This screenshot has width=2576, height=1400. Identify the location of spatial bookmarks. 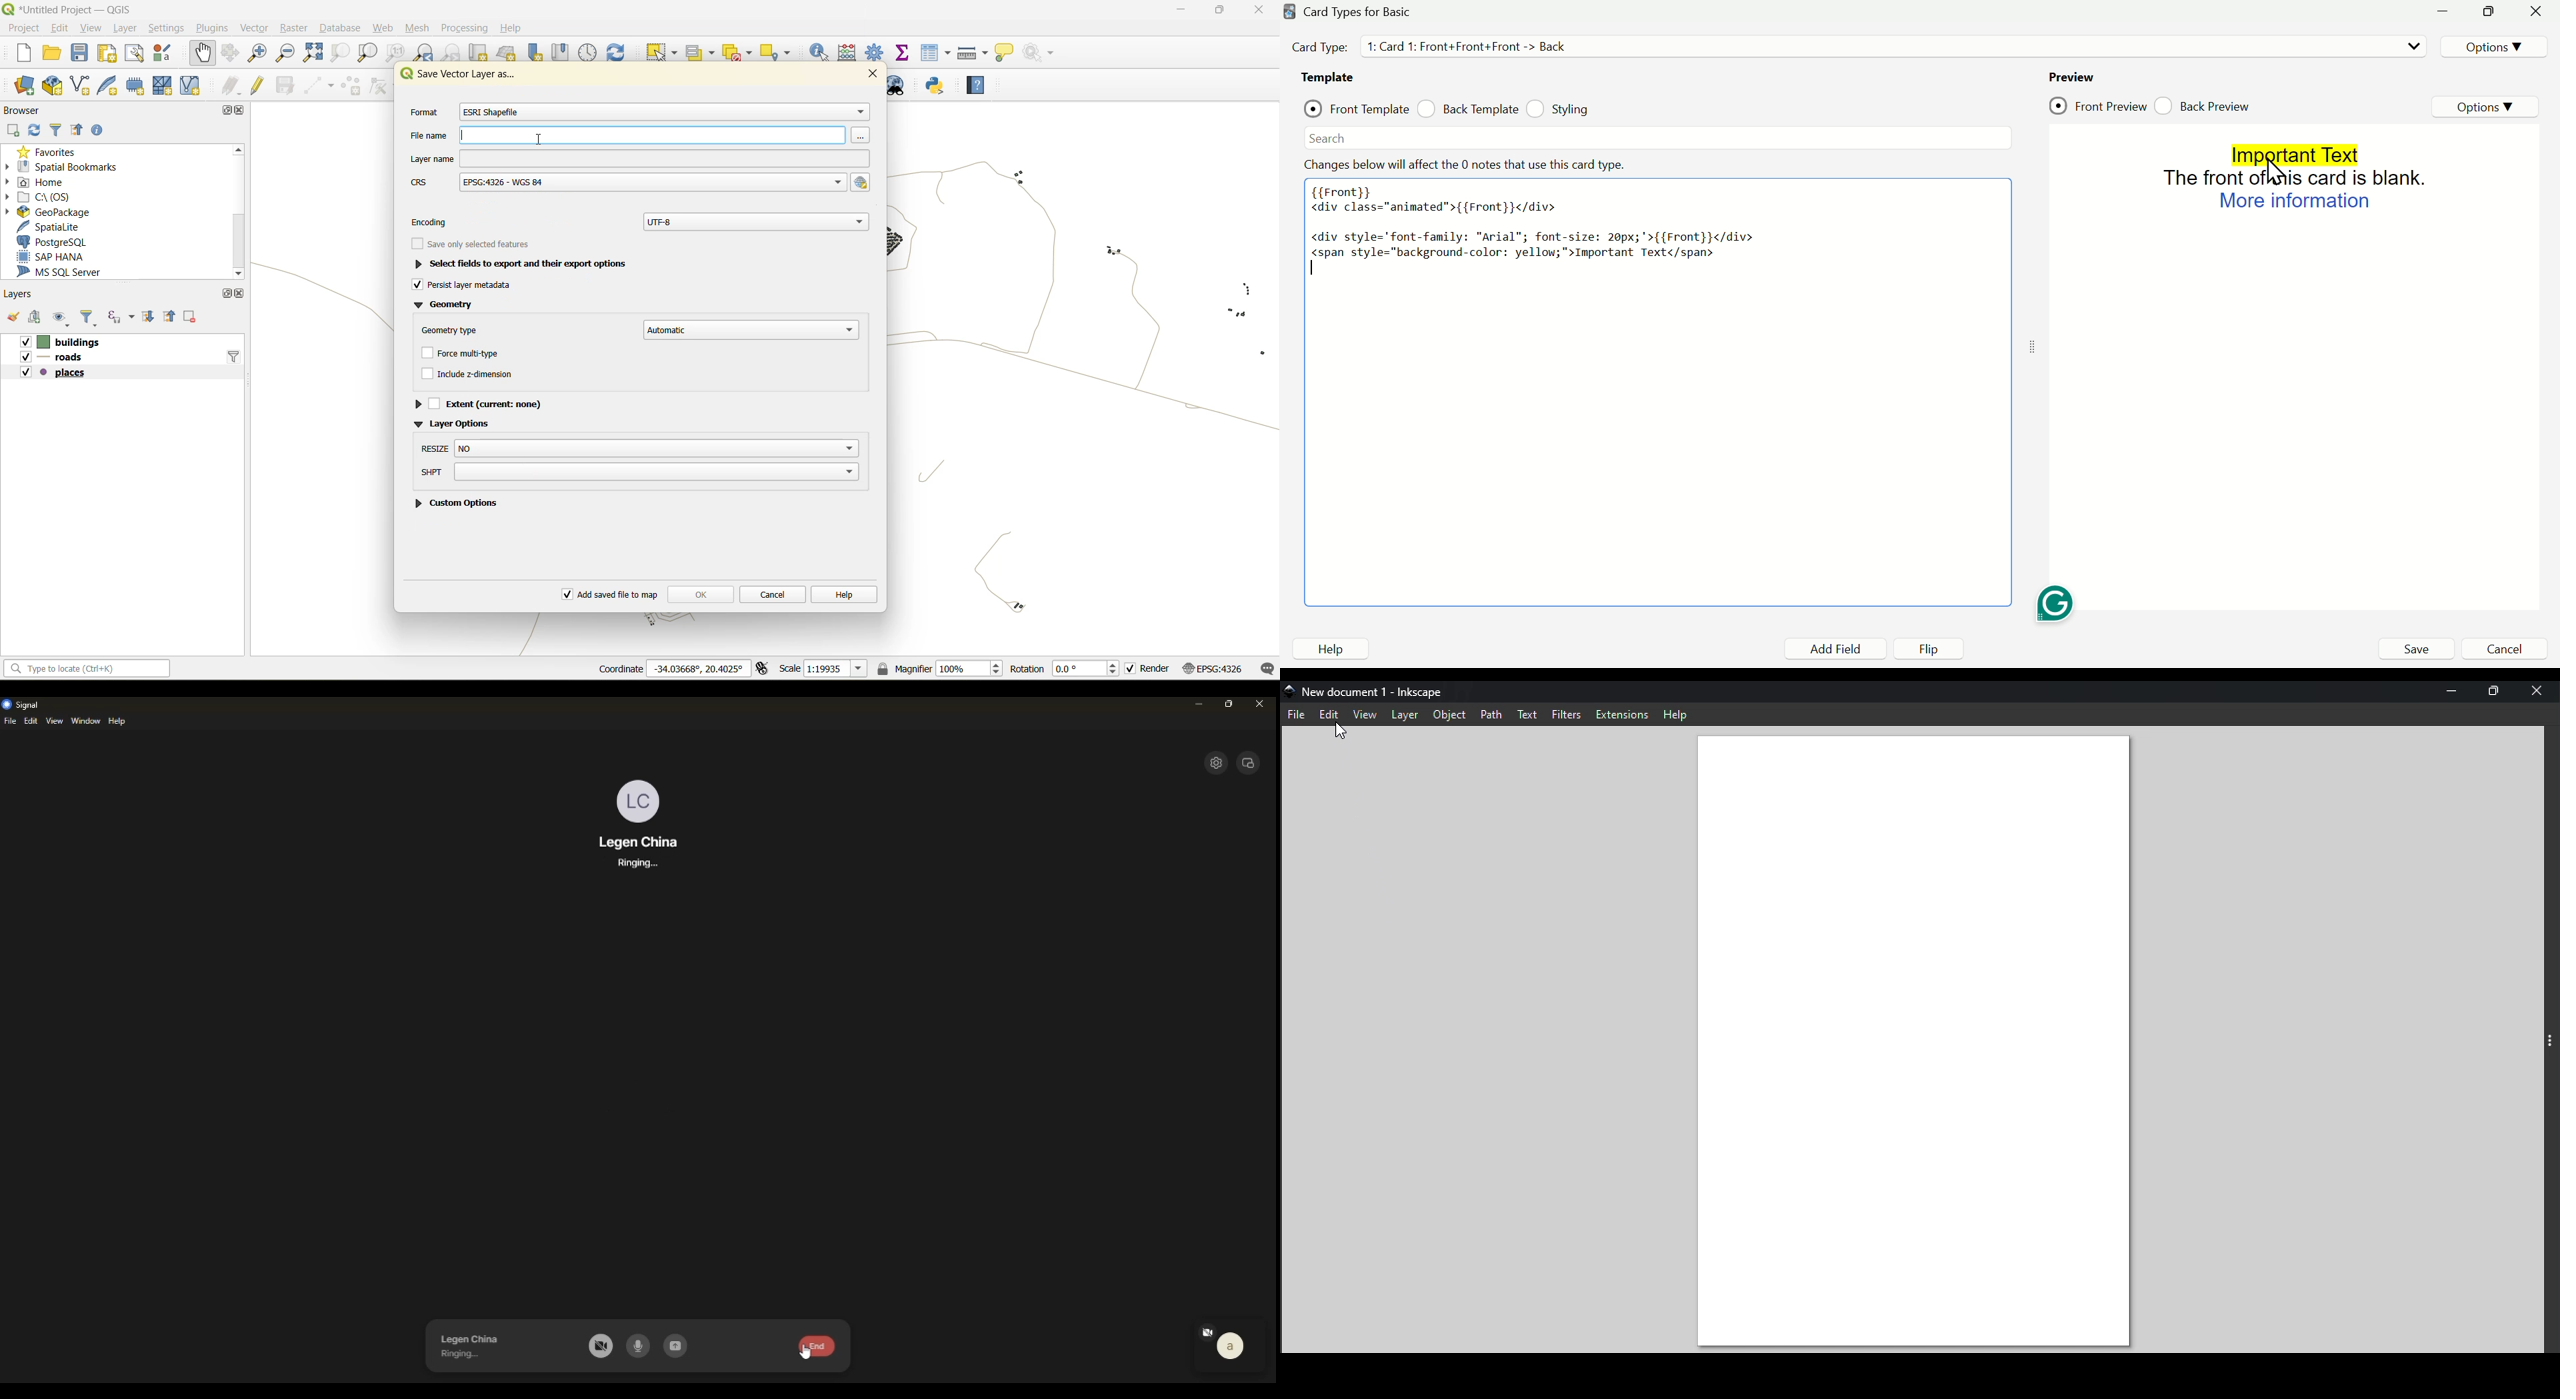
(63, 167).